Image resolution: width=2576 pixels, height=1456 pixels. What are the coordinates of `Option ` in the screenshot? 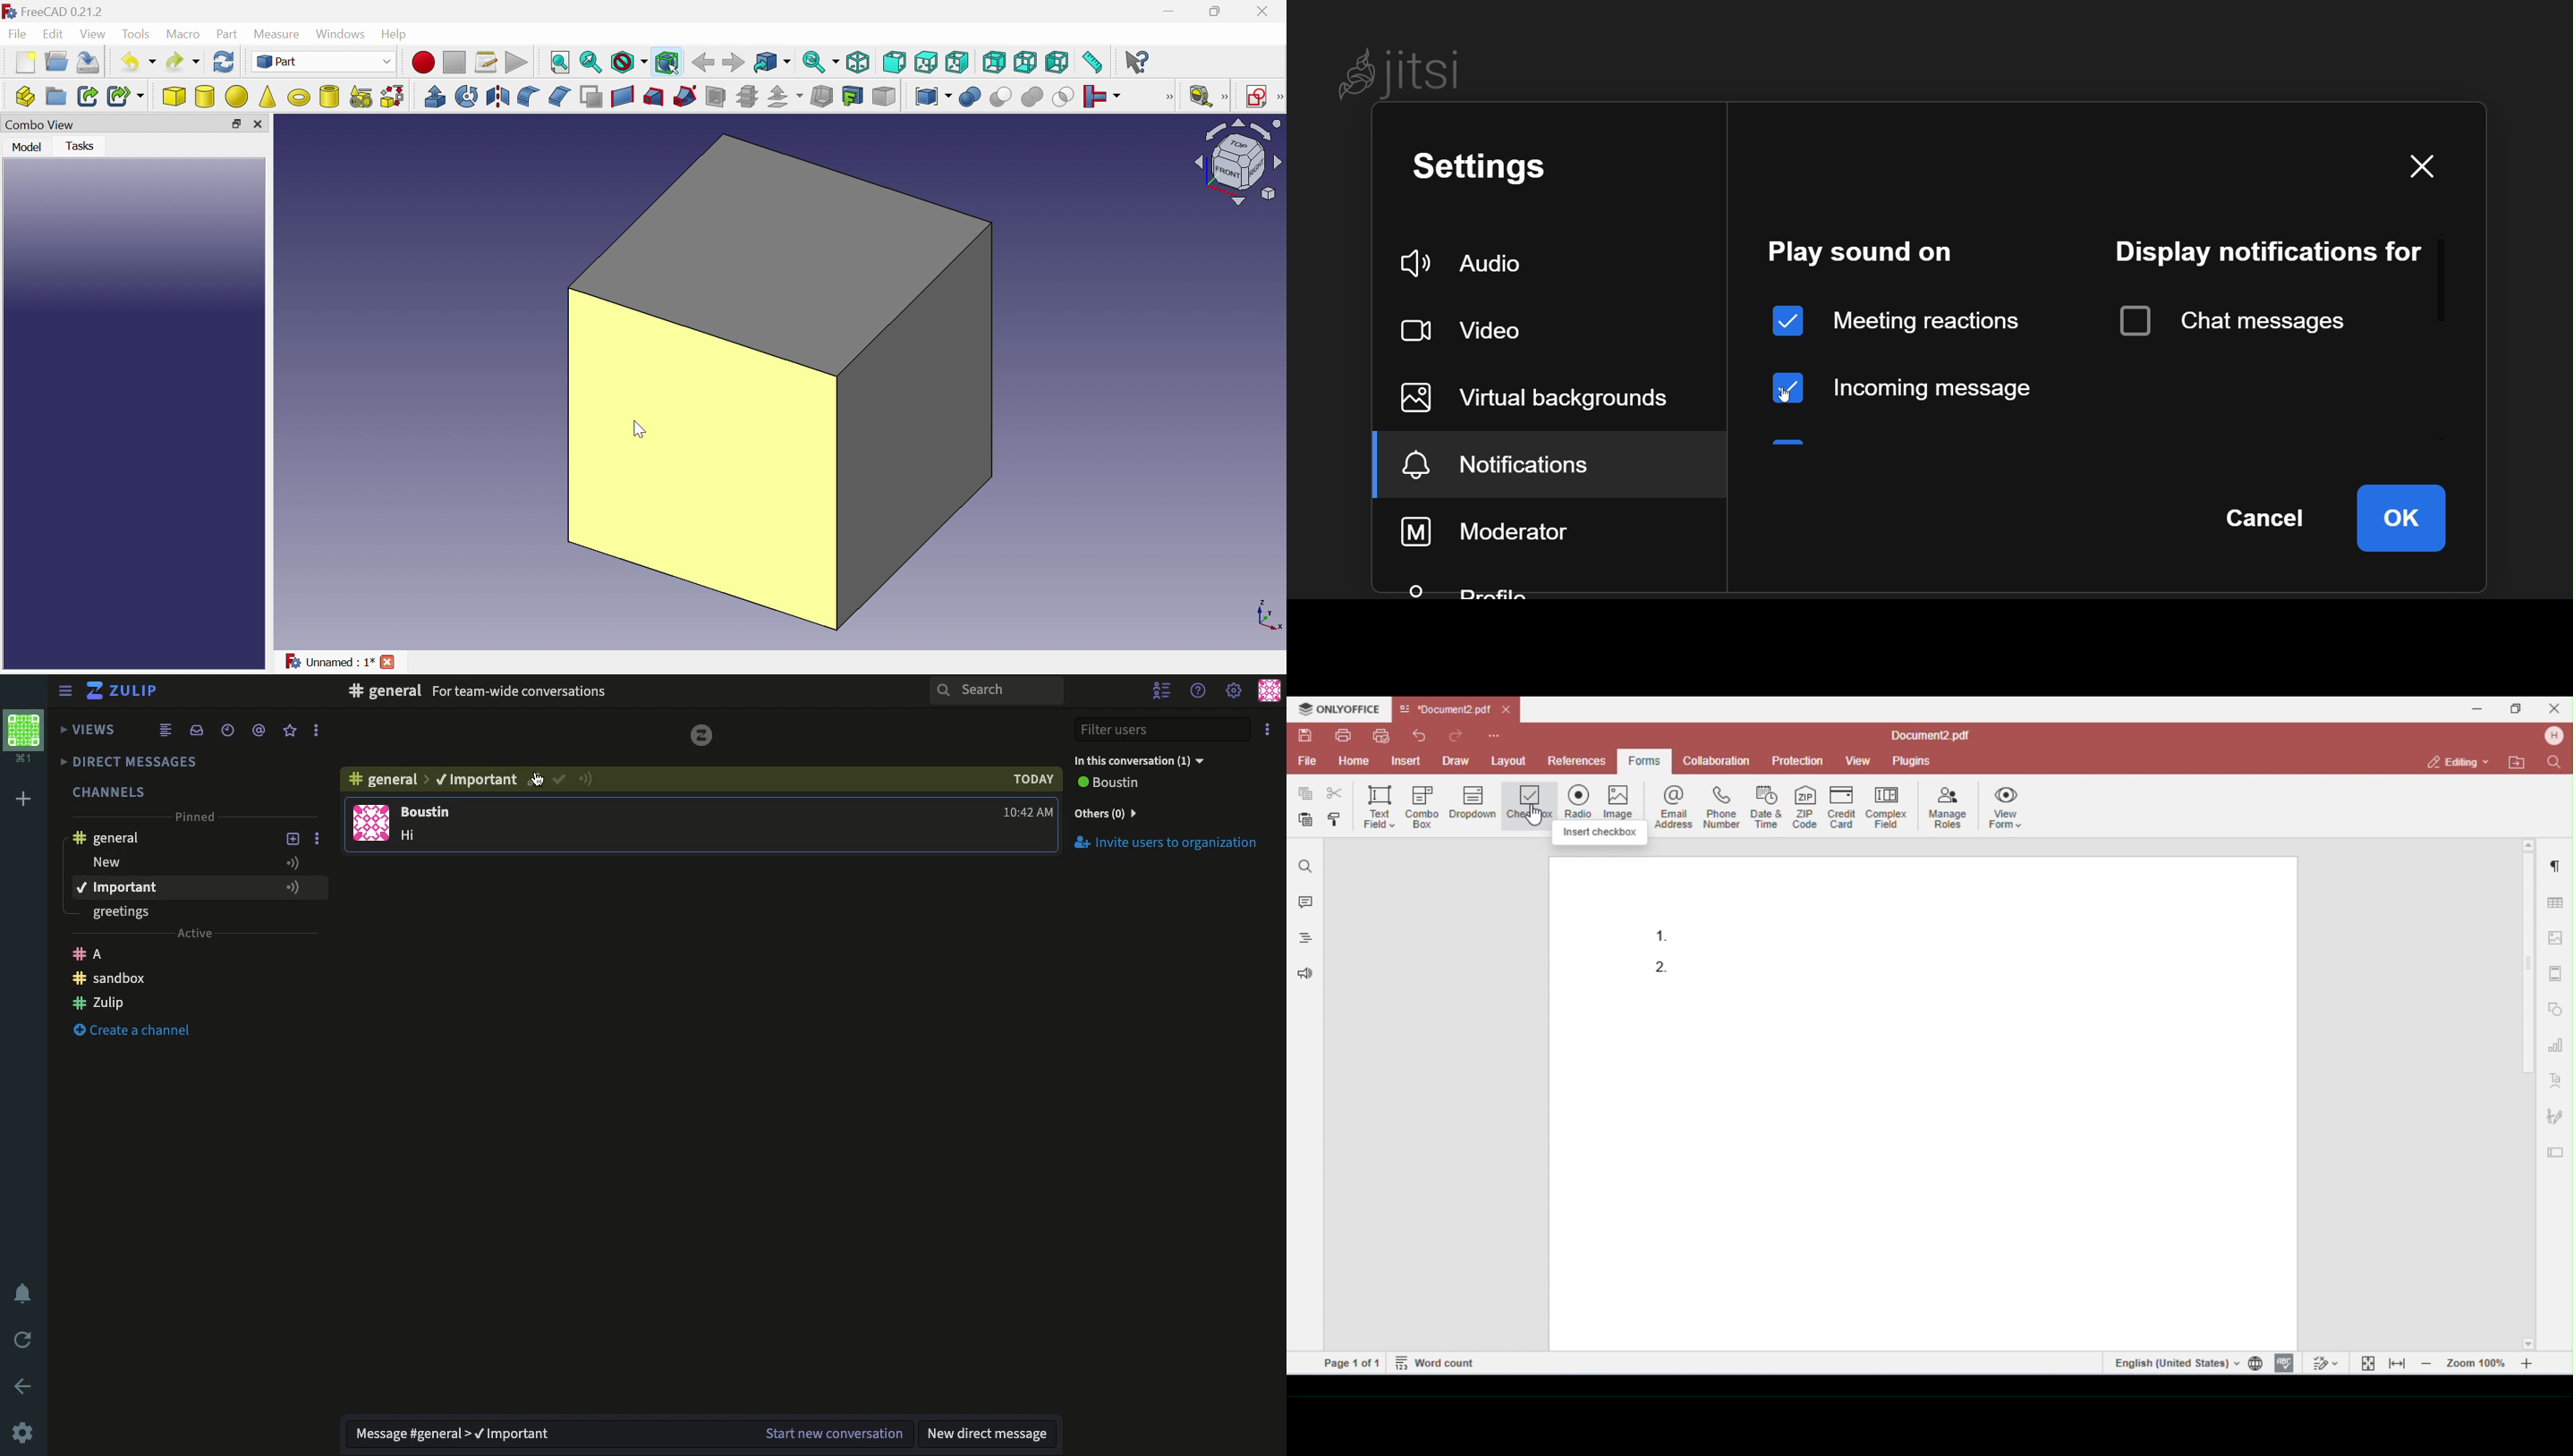 It's located at (1266, 730).